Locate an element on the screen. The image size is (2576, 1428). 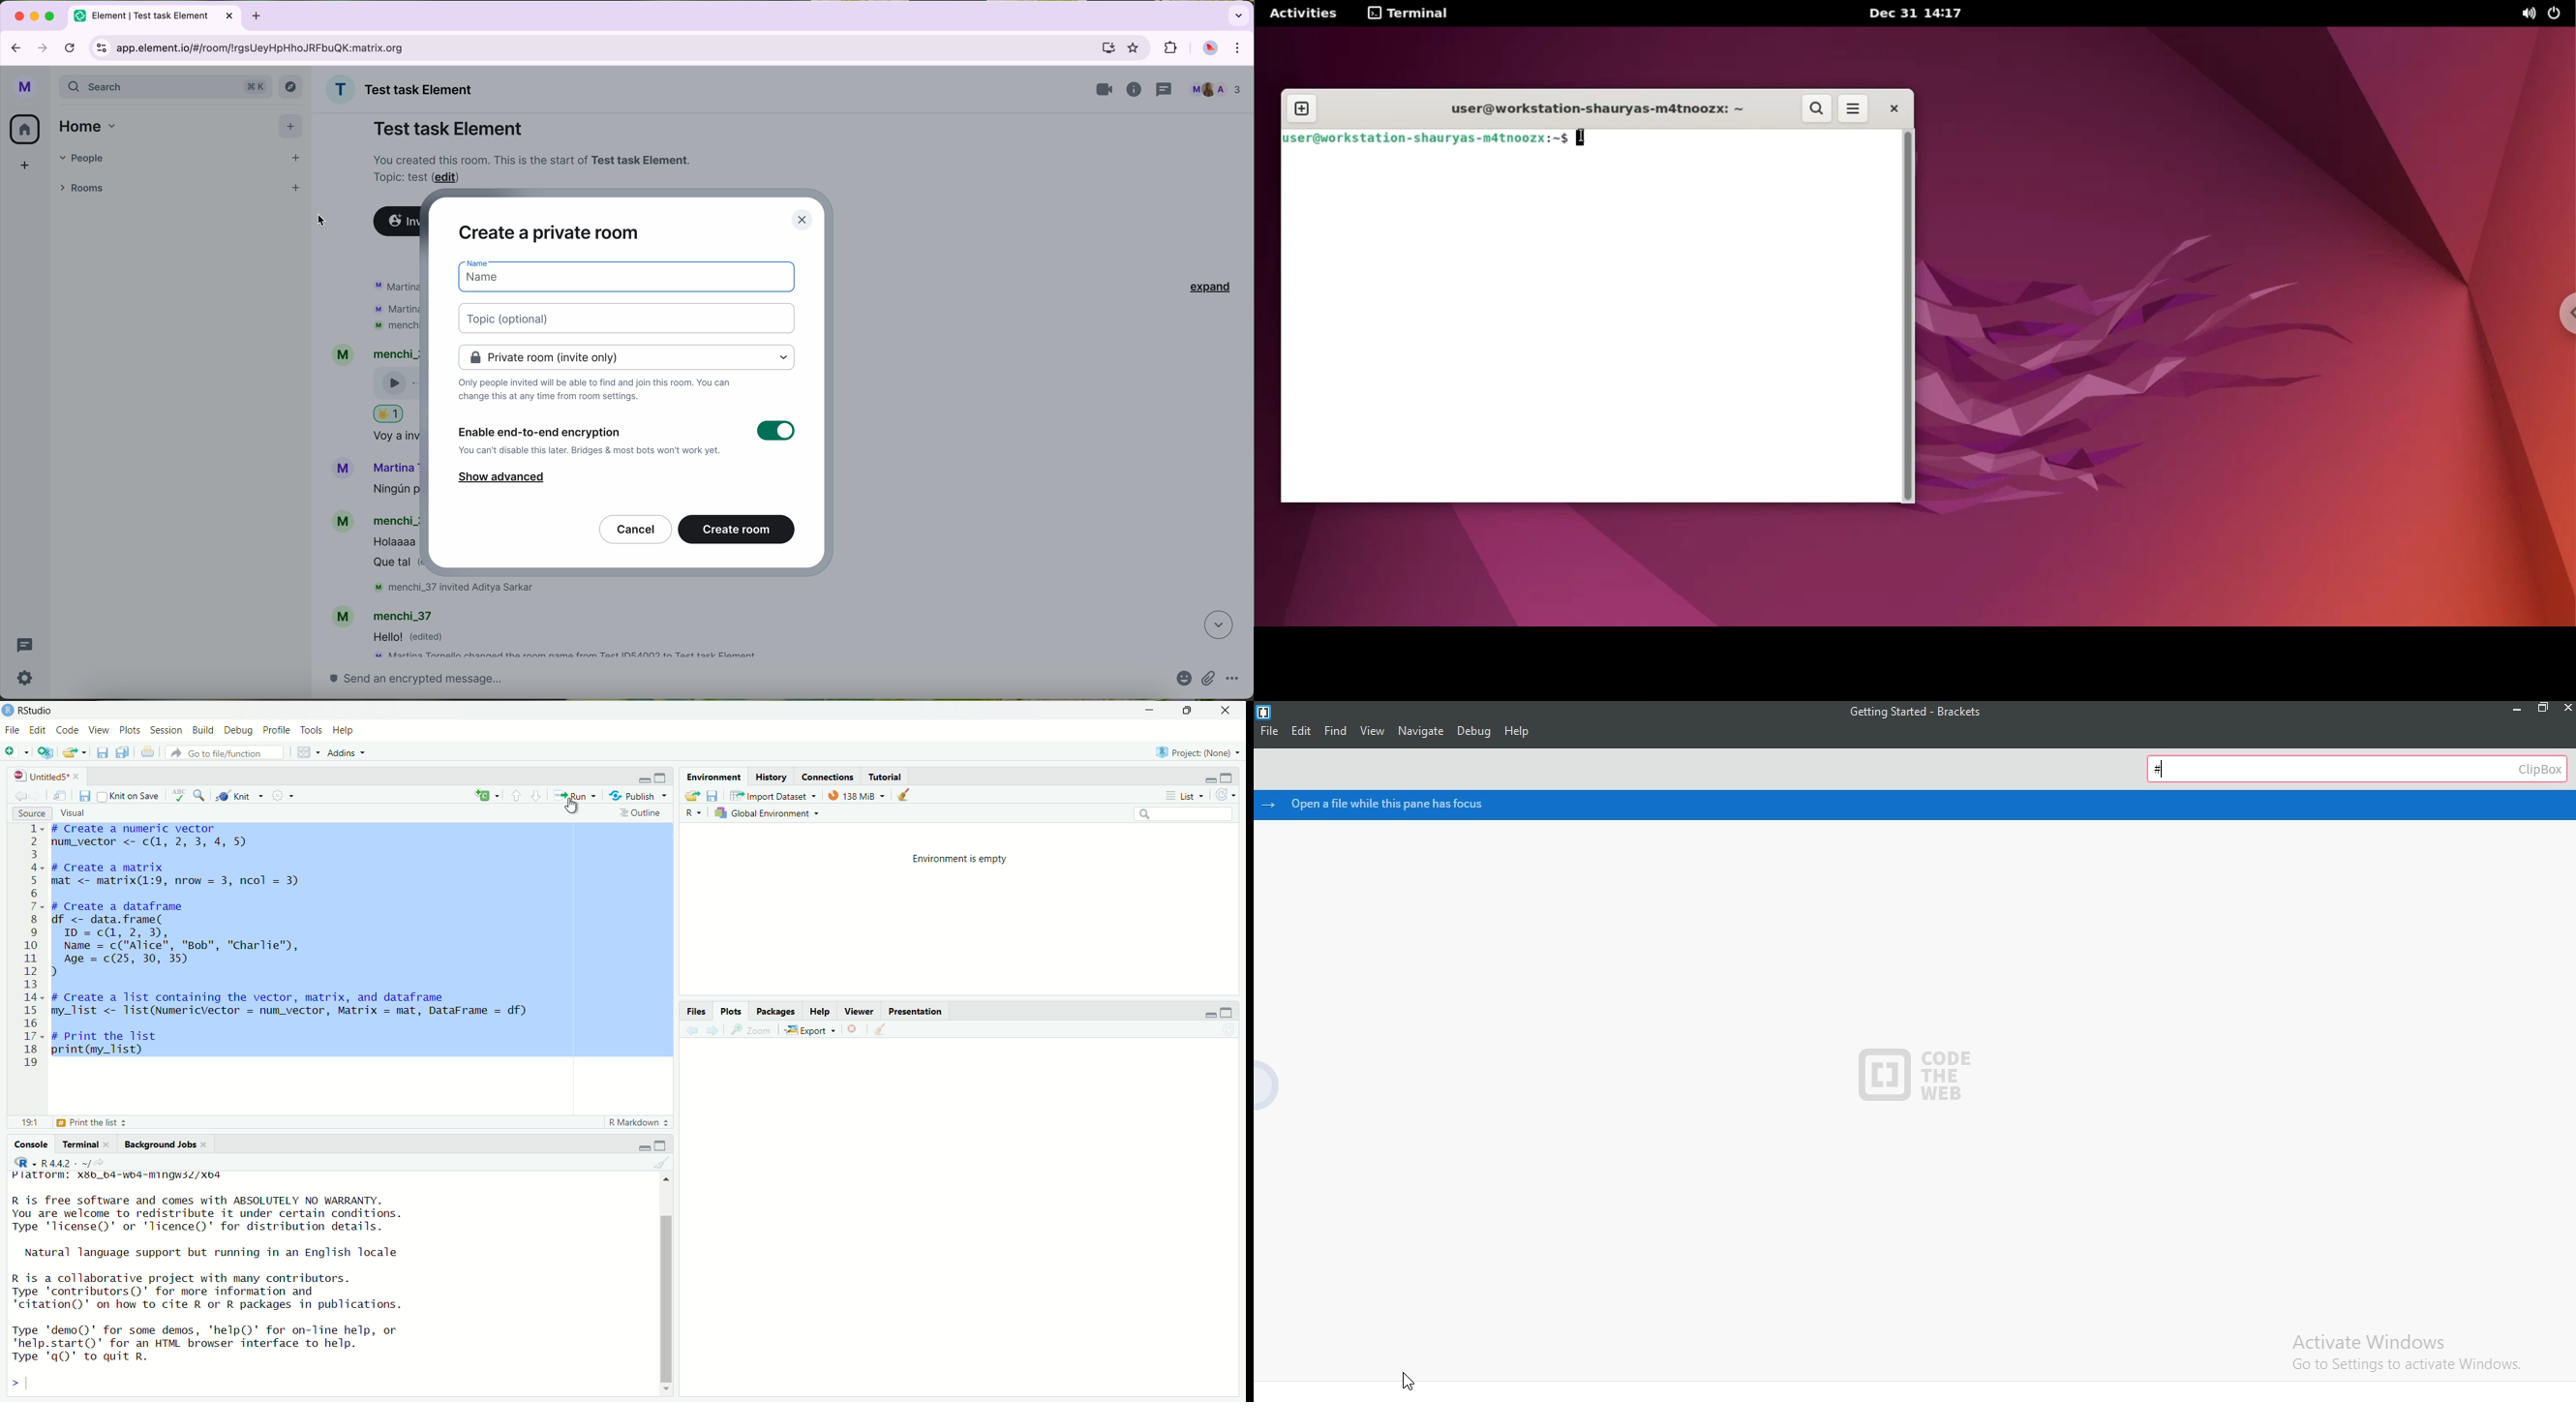
profile is located at coordinates (25, 89).